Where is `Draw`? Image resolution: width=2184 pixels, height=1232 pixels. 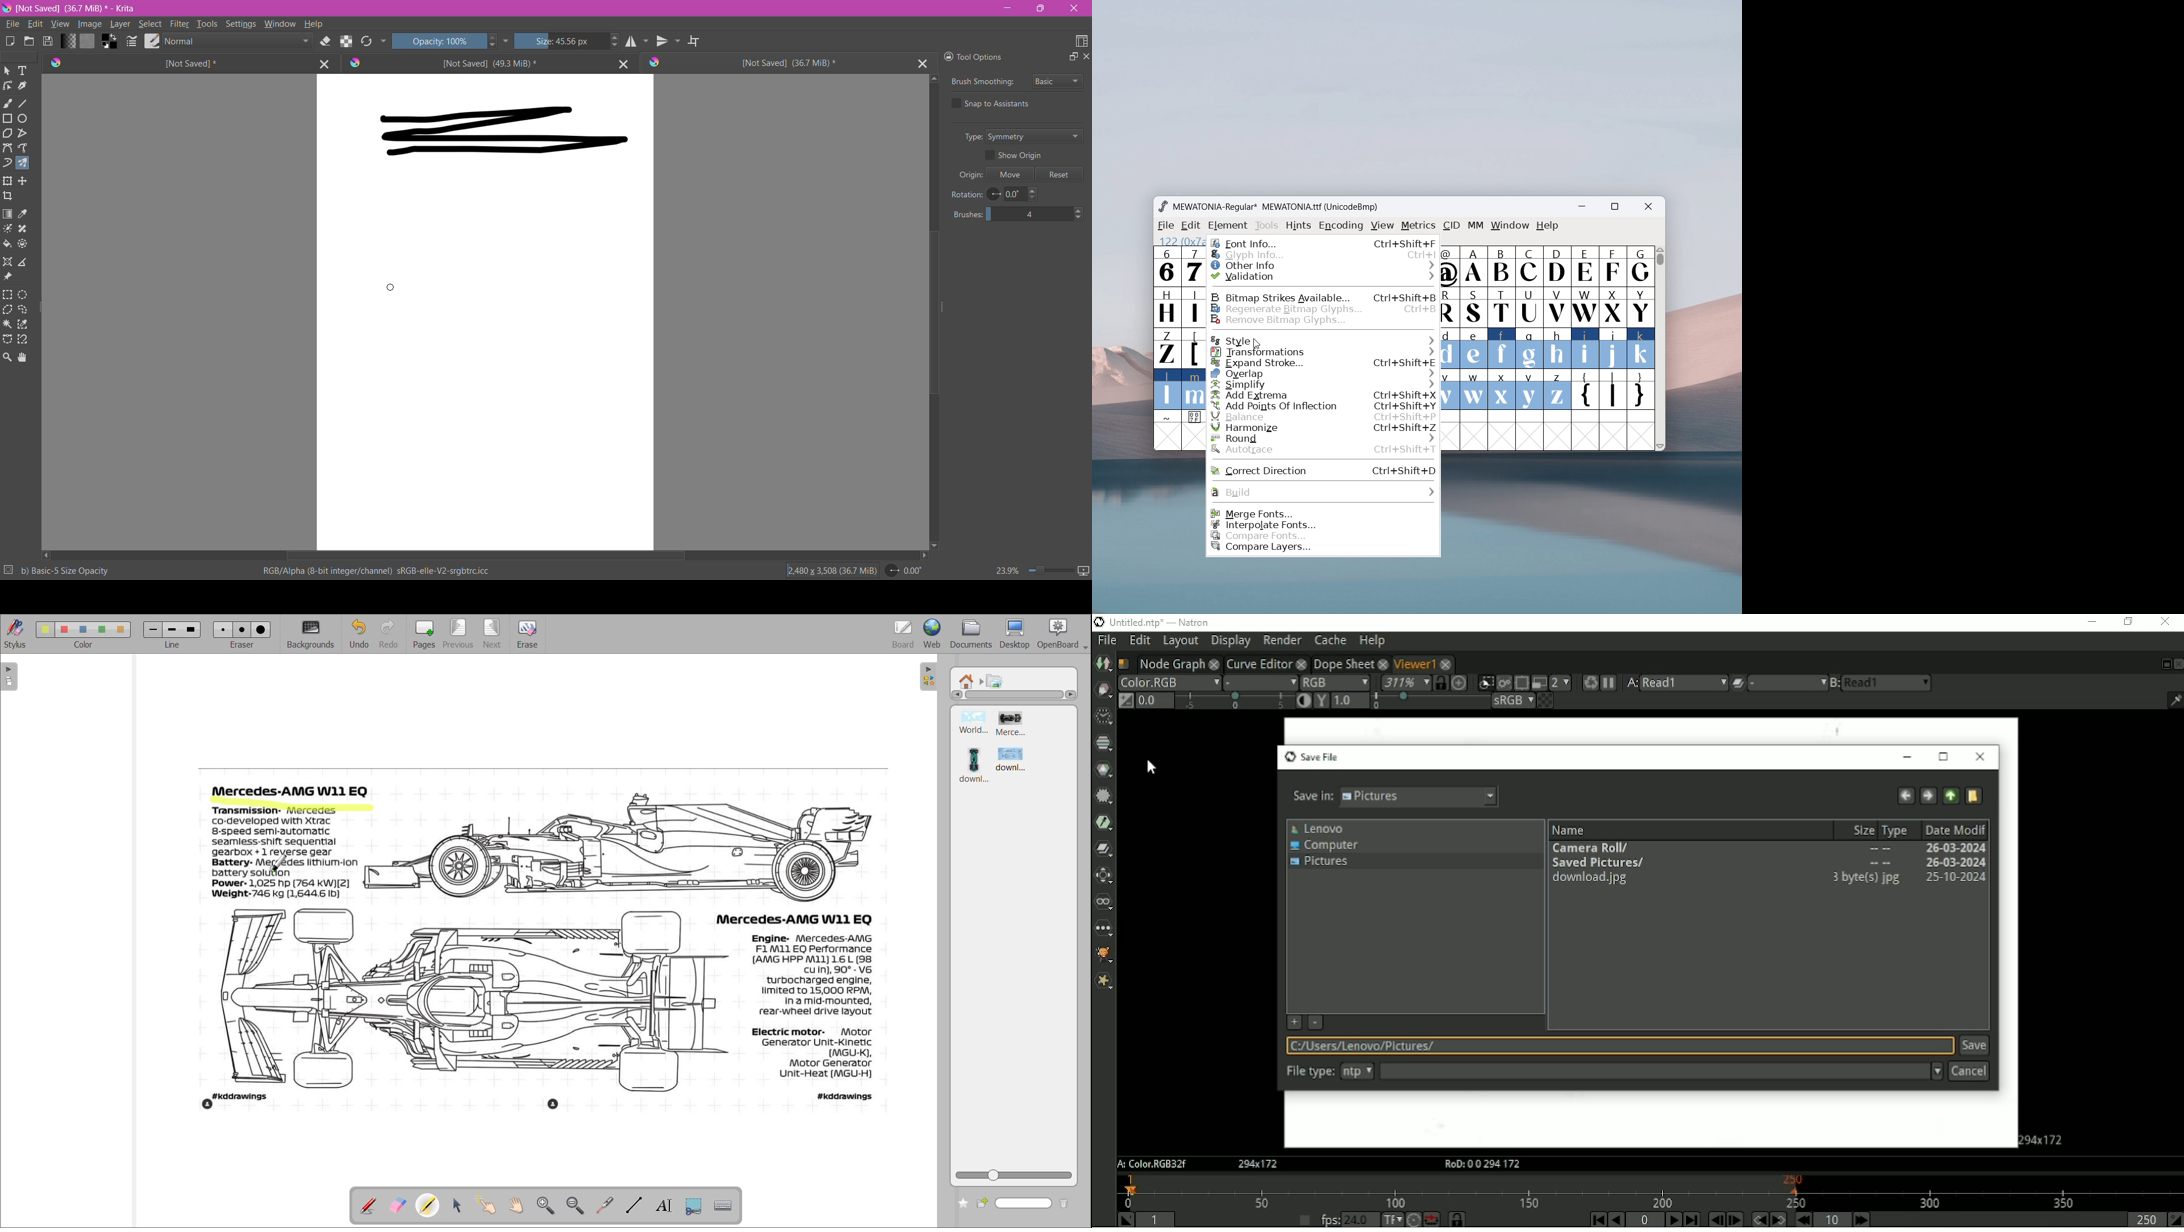 Draw is located at coordinates (1104, 691).